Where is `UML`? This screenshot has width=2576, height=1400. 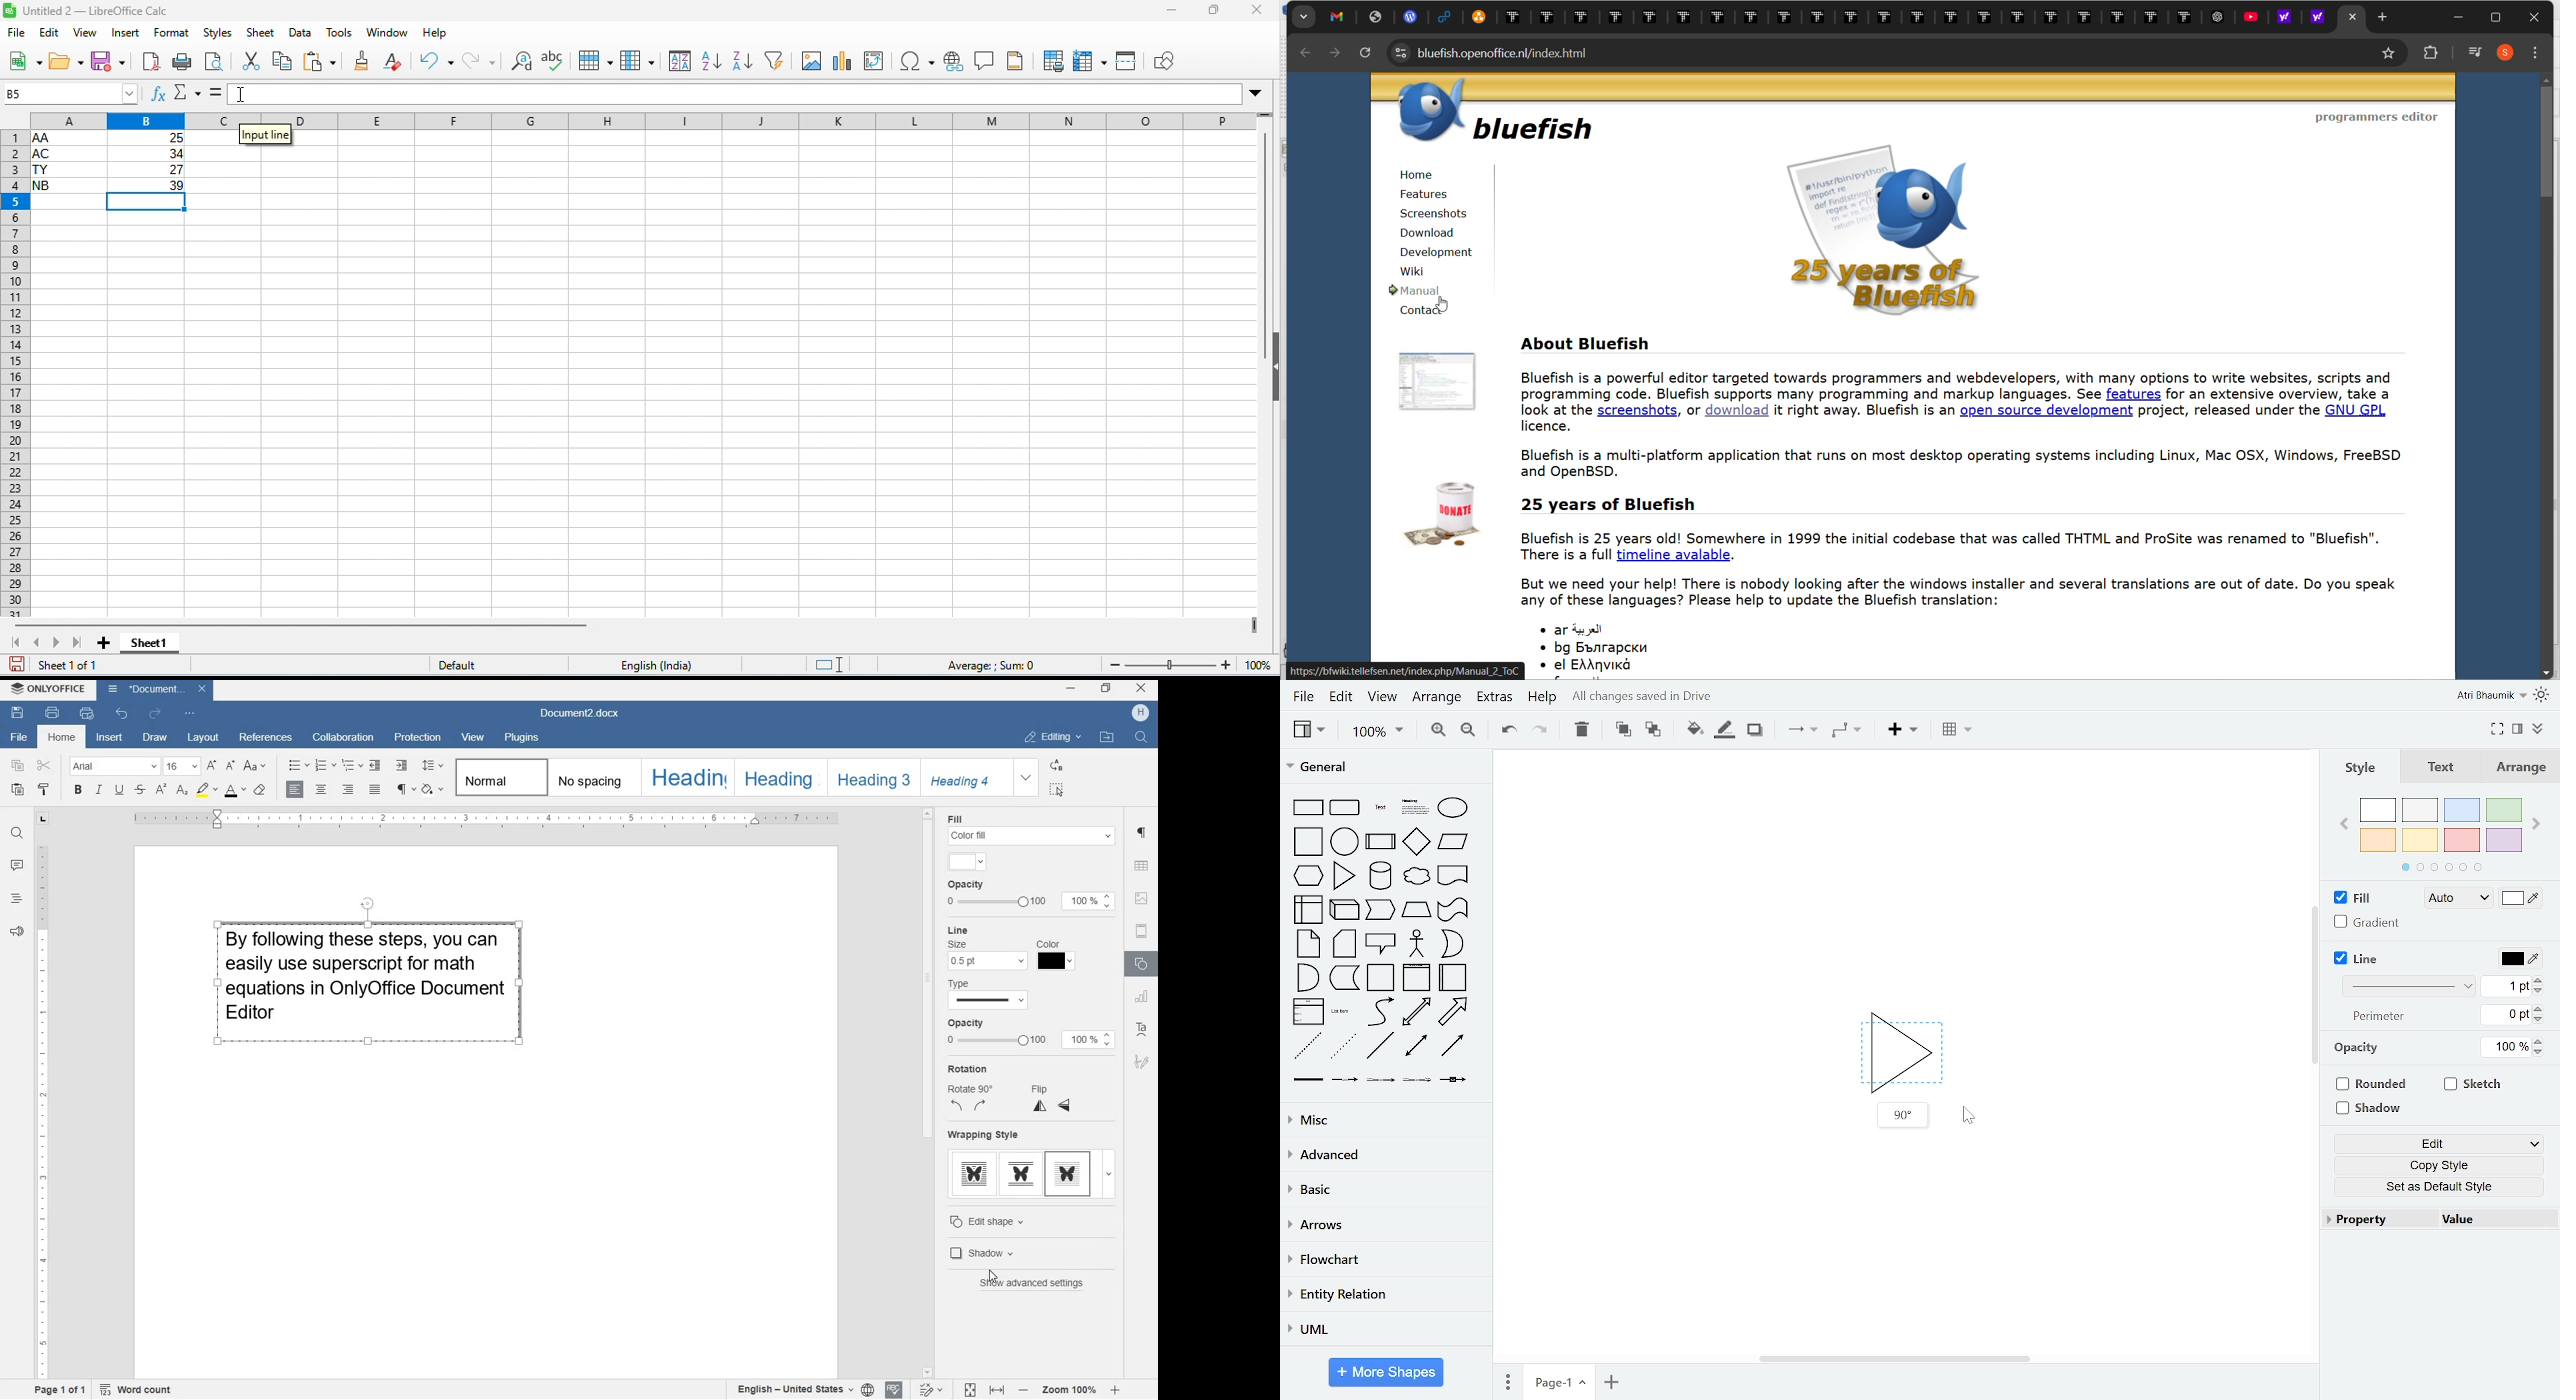 UML is located at coordinates (1381, 1328).